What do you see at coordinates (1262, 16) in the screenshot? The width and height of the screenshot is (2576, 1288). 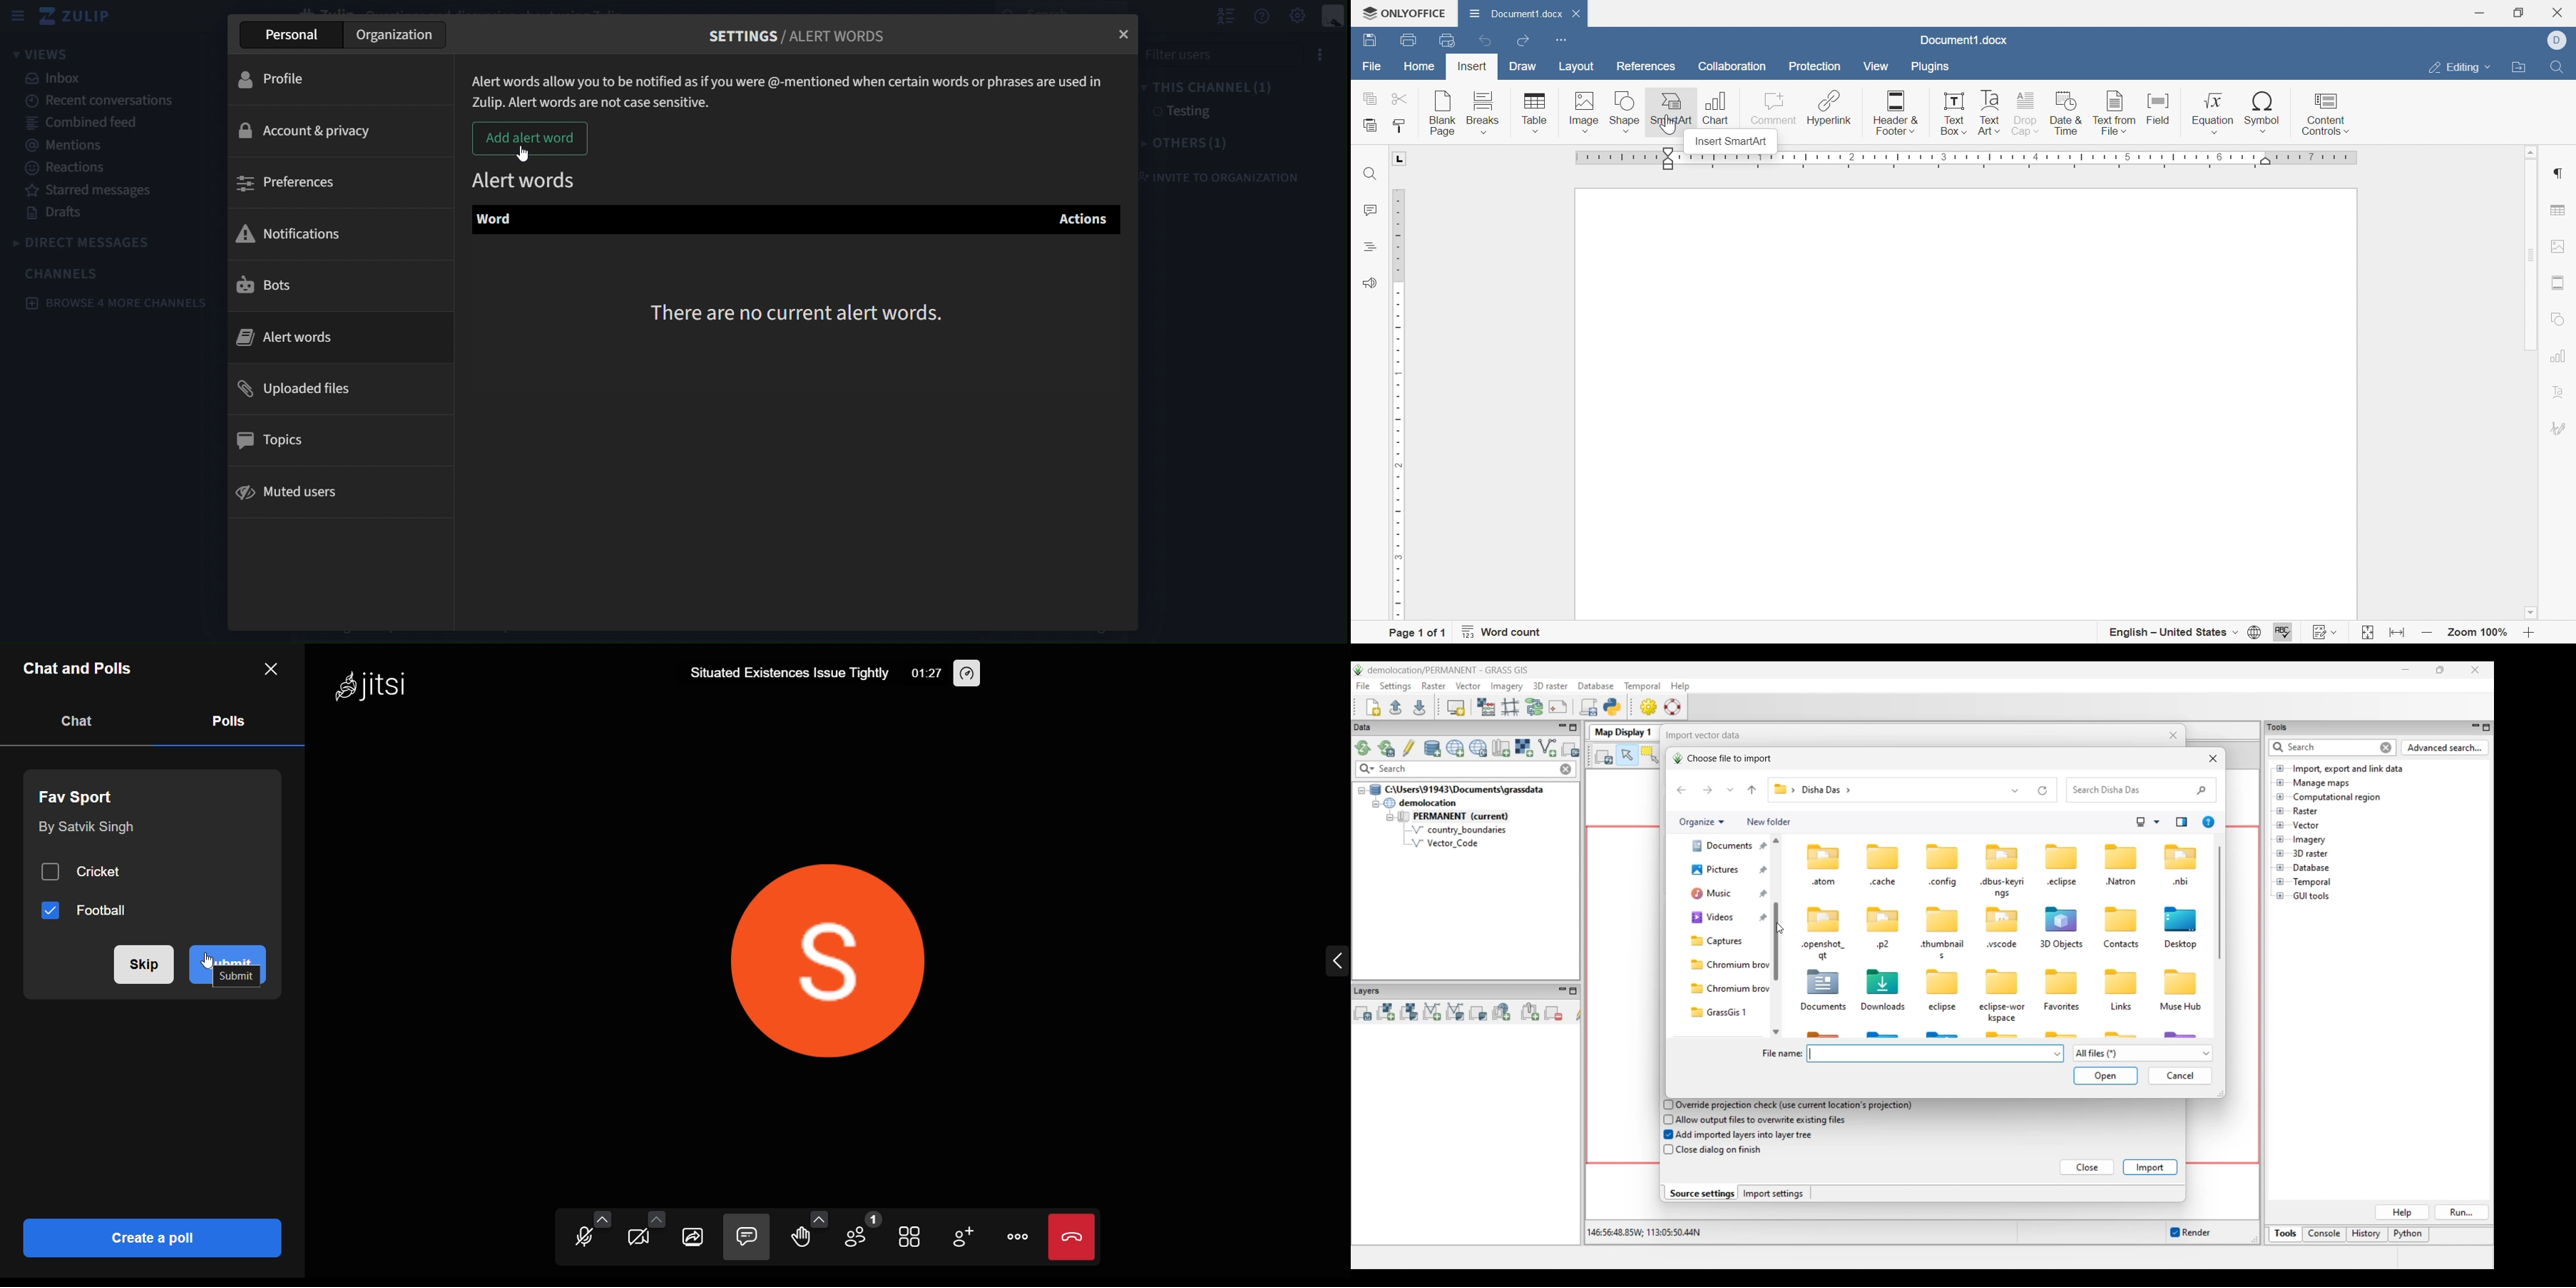 I see `get help` at bounding box center [1262, 16].